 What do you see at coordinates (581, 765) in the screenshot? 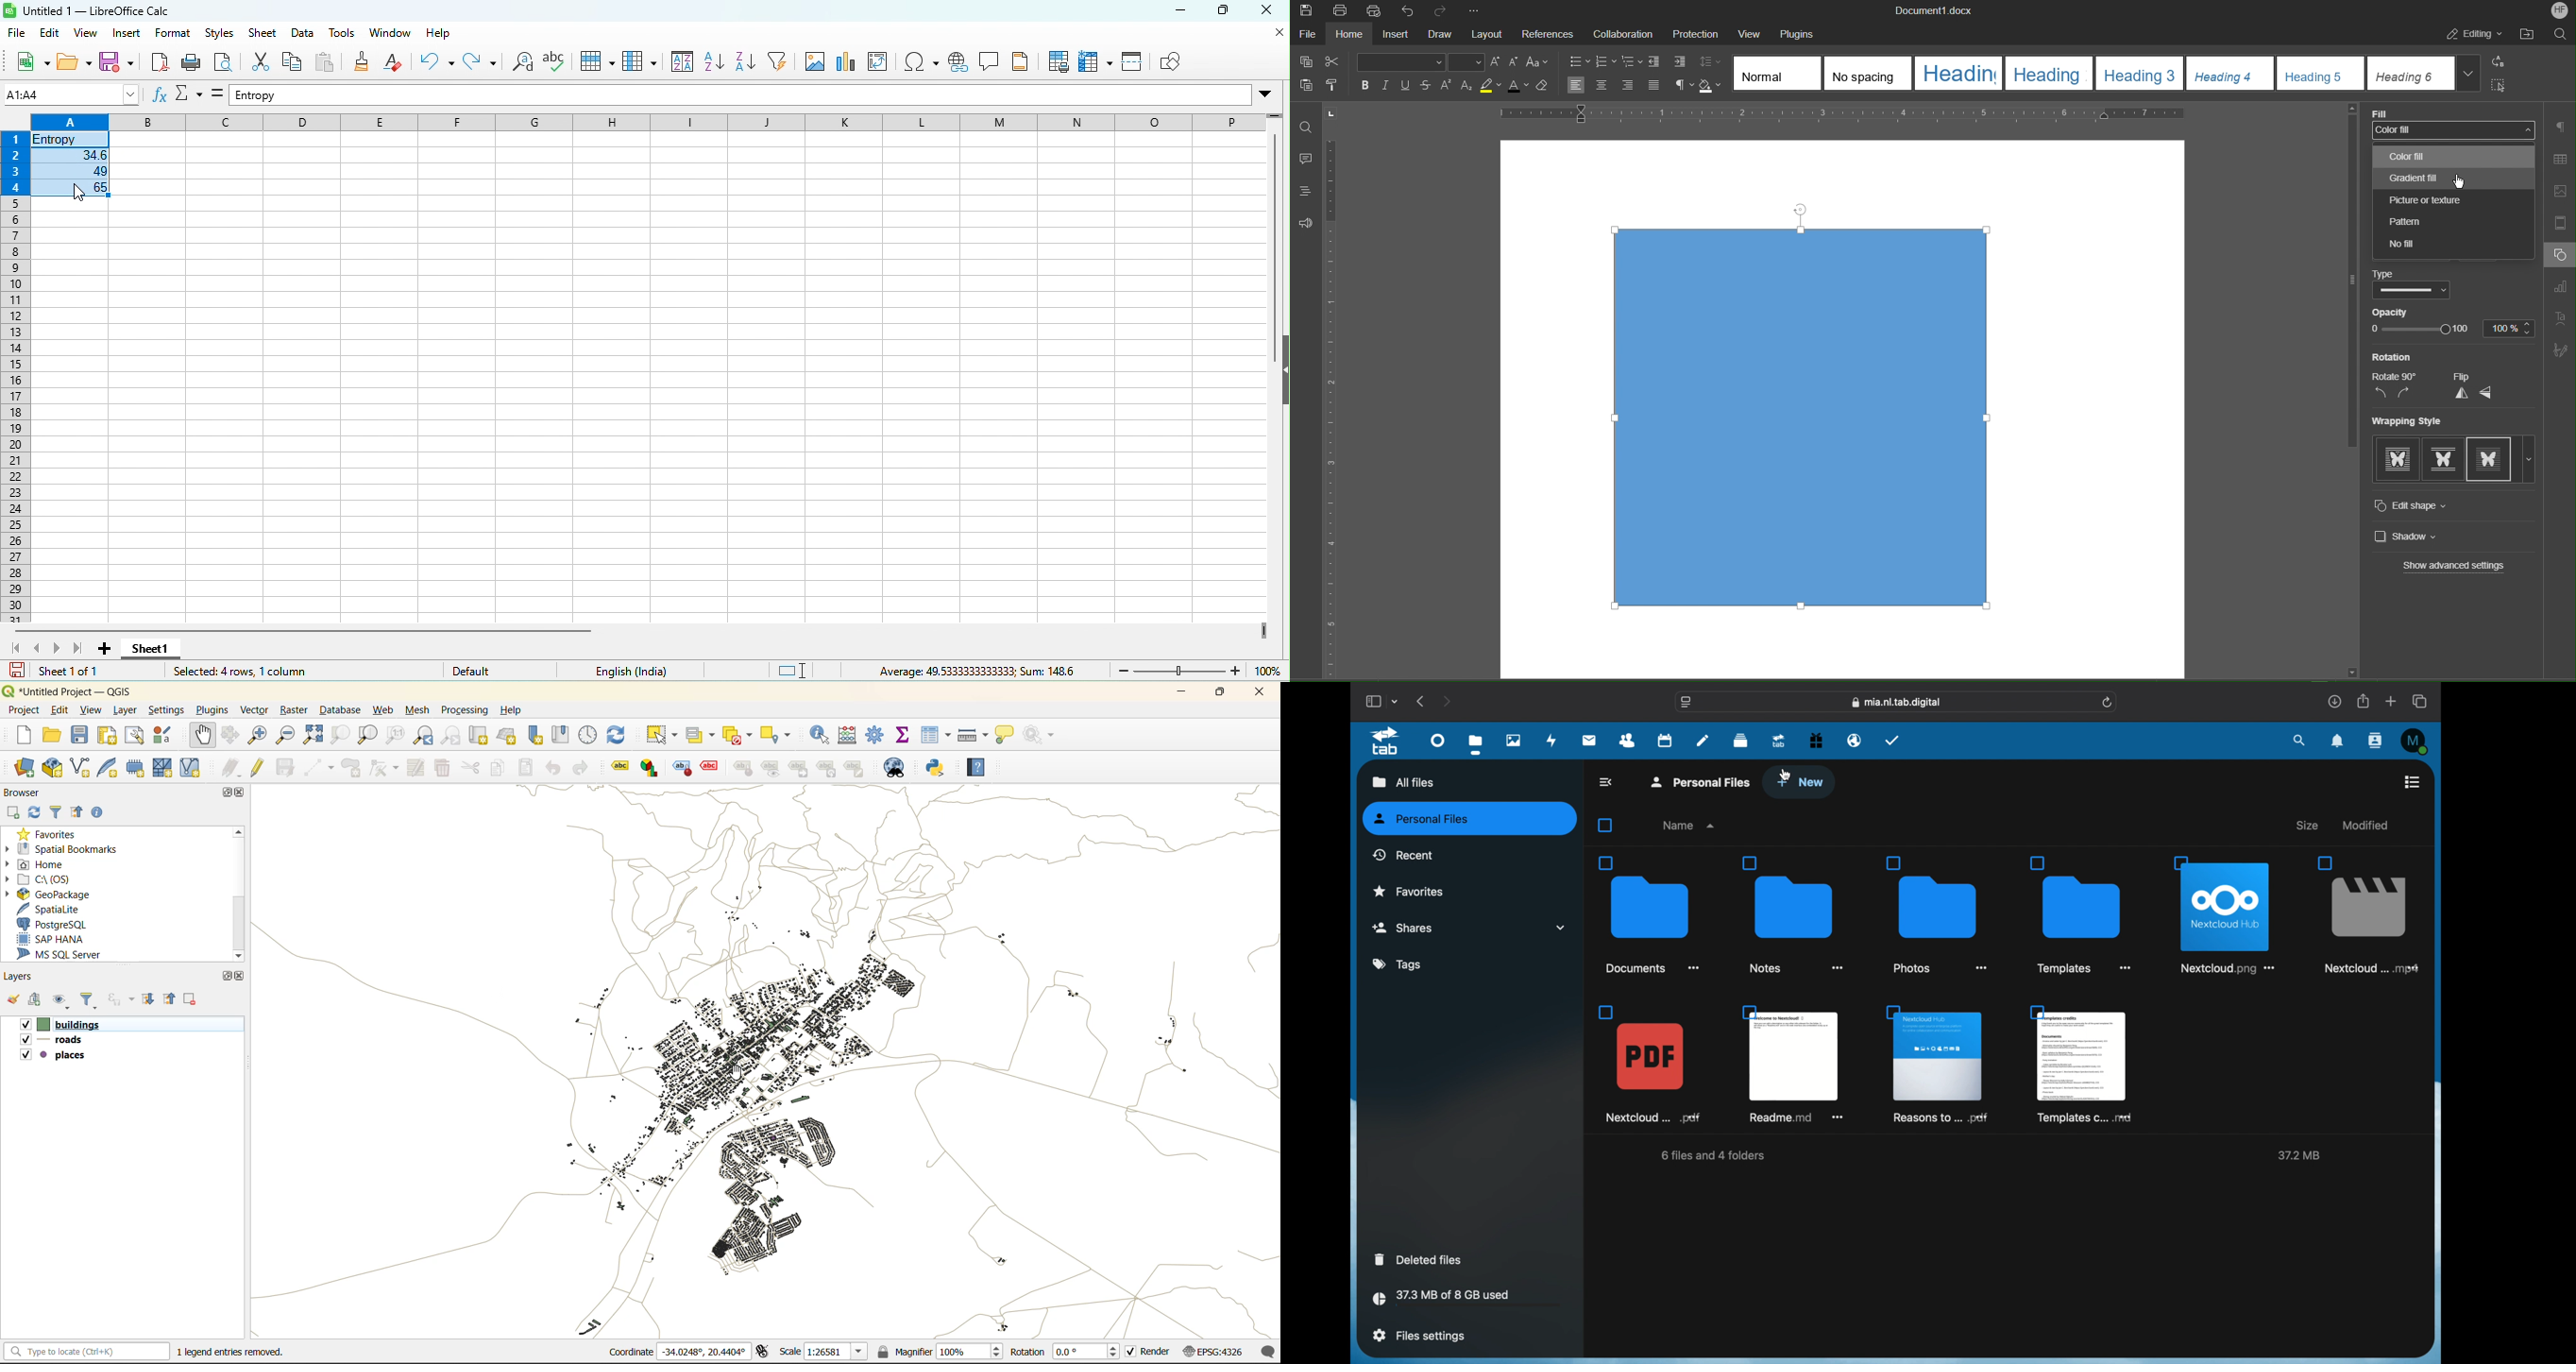
I see `redo` at bounding box center [581, 765].